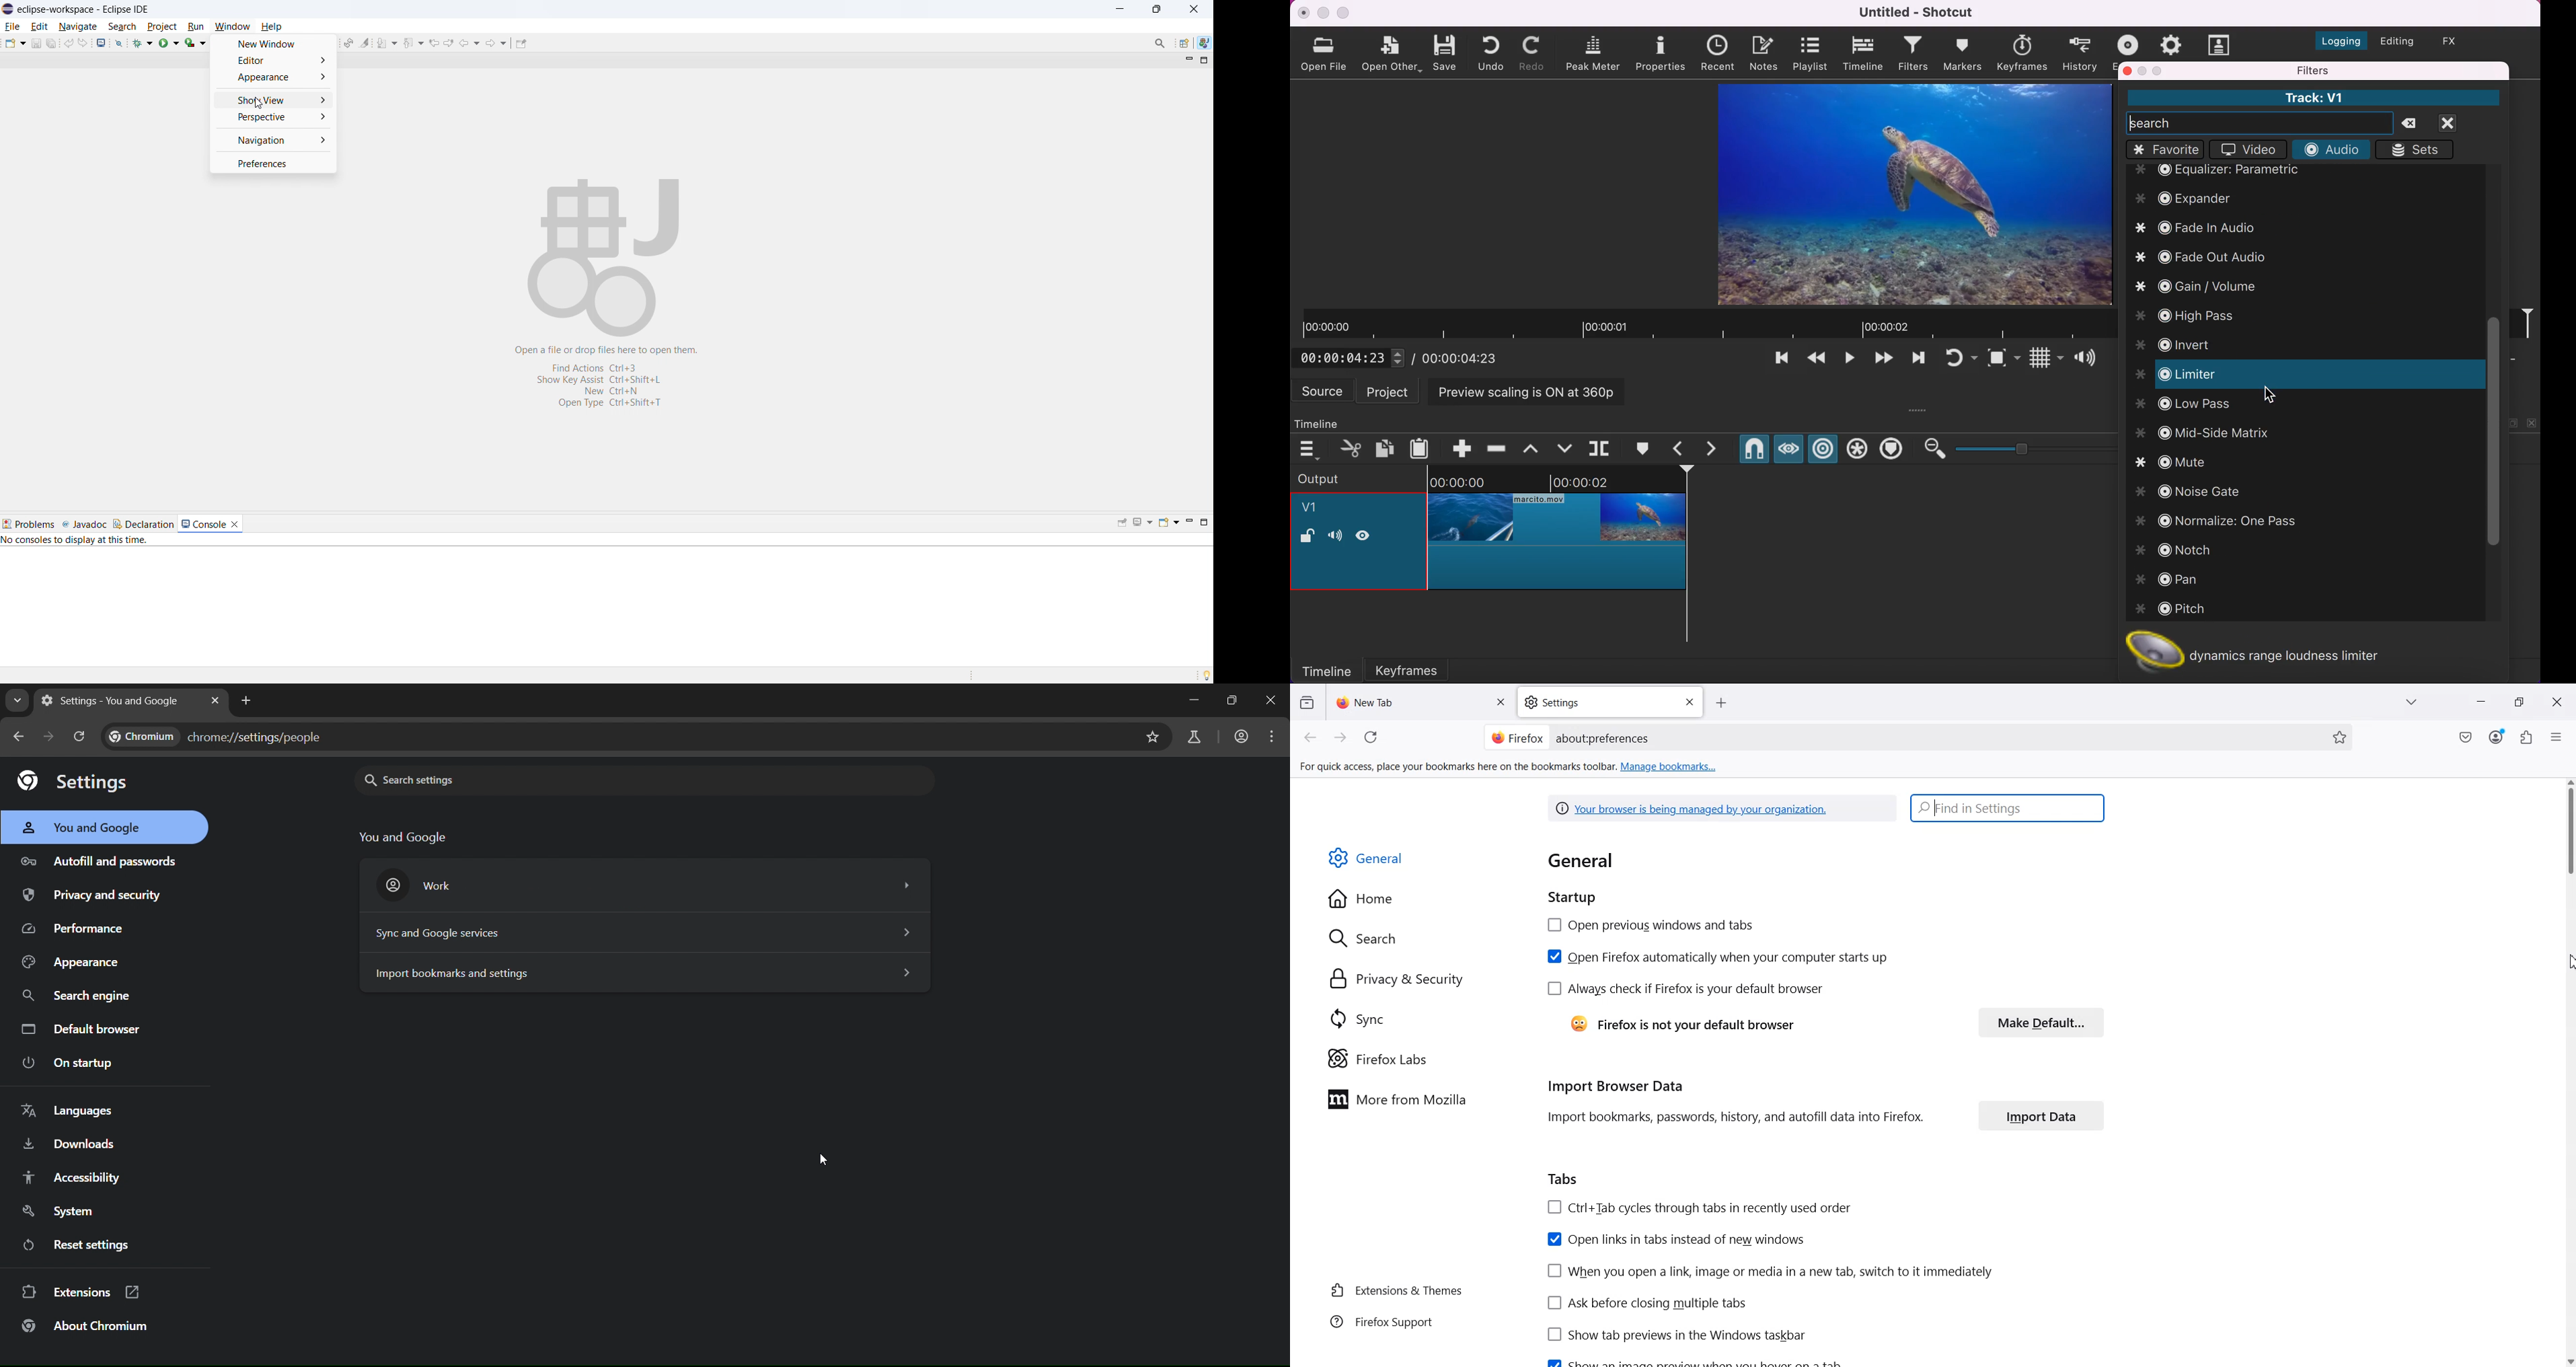 The height and width of the screenshot is (1372, 2576). Describe the element at coordinates (2568, 782) in the screenshot. I see `Scroll Up` at that location.